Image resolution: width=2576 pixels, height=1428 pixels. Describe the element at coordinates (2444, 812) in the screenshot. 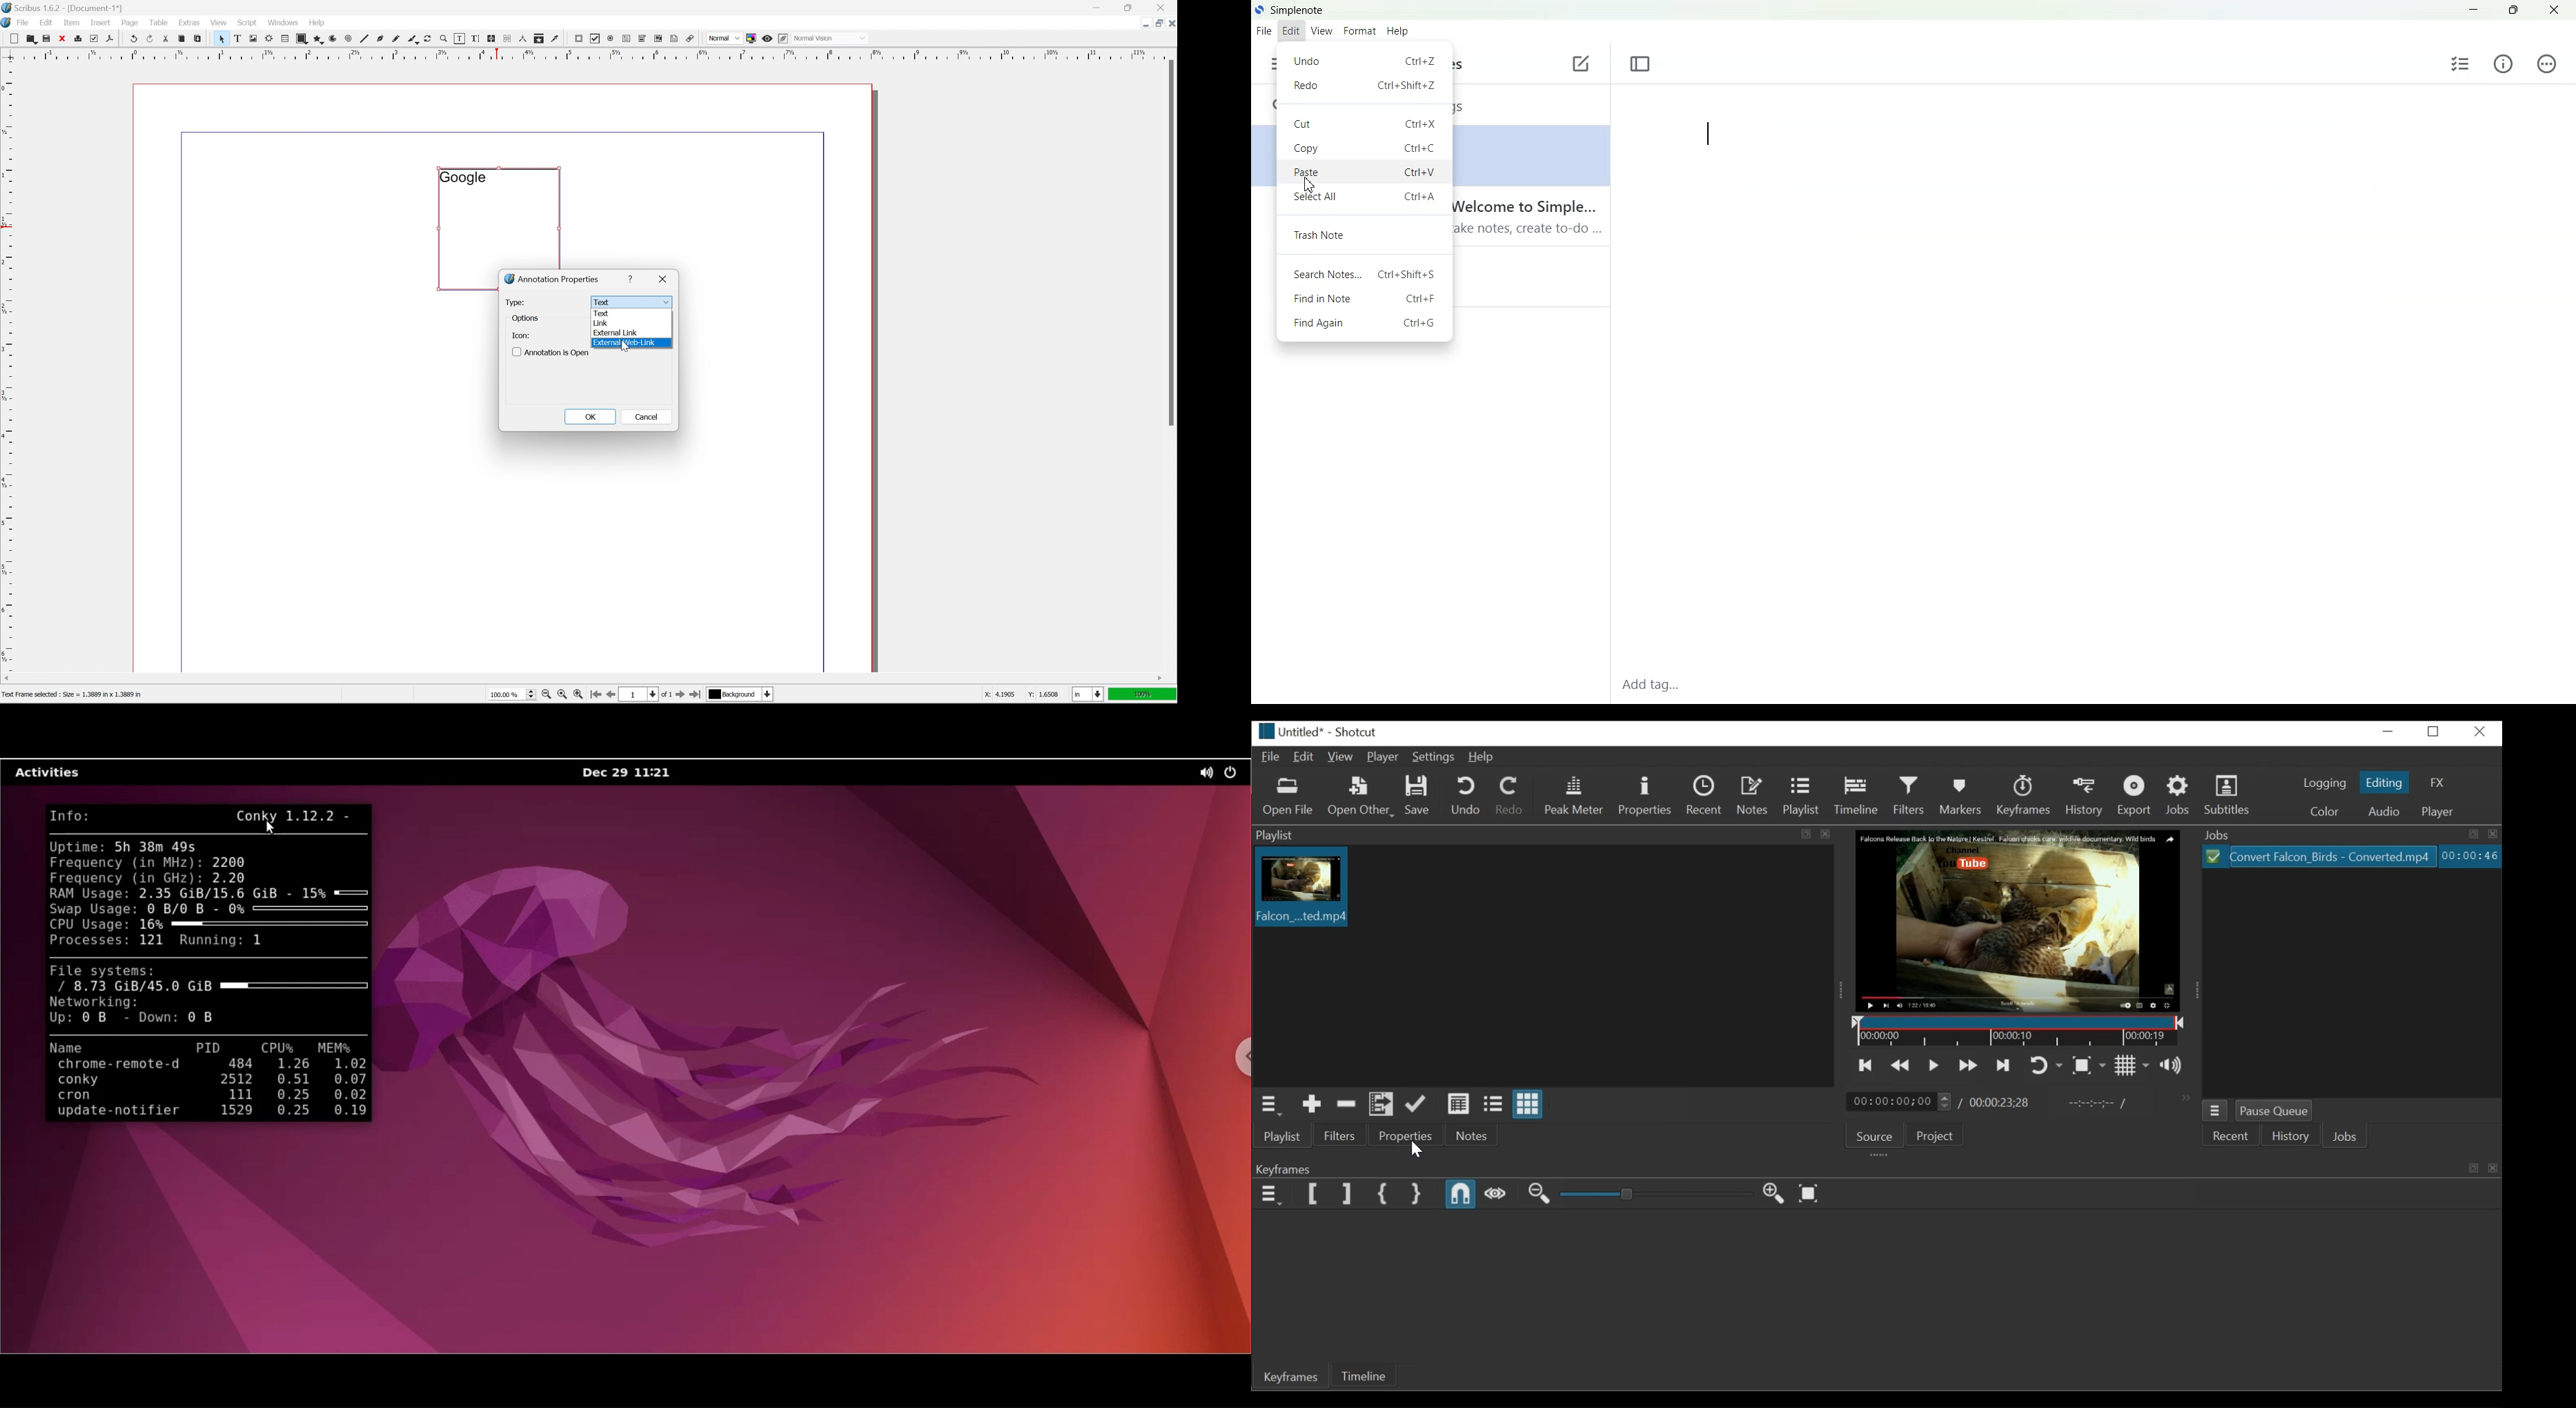

I see `Player` at that location.